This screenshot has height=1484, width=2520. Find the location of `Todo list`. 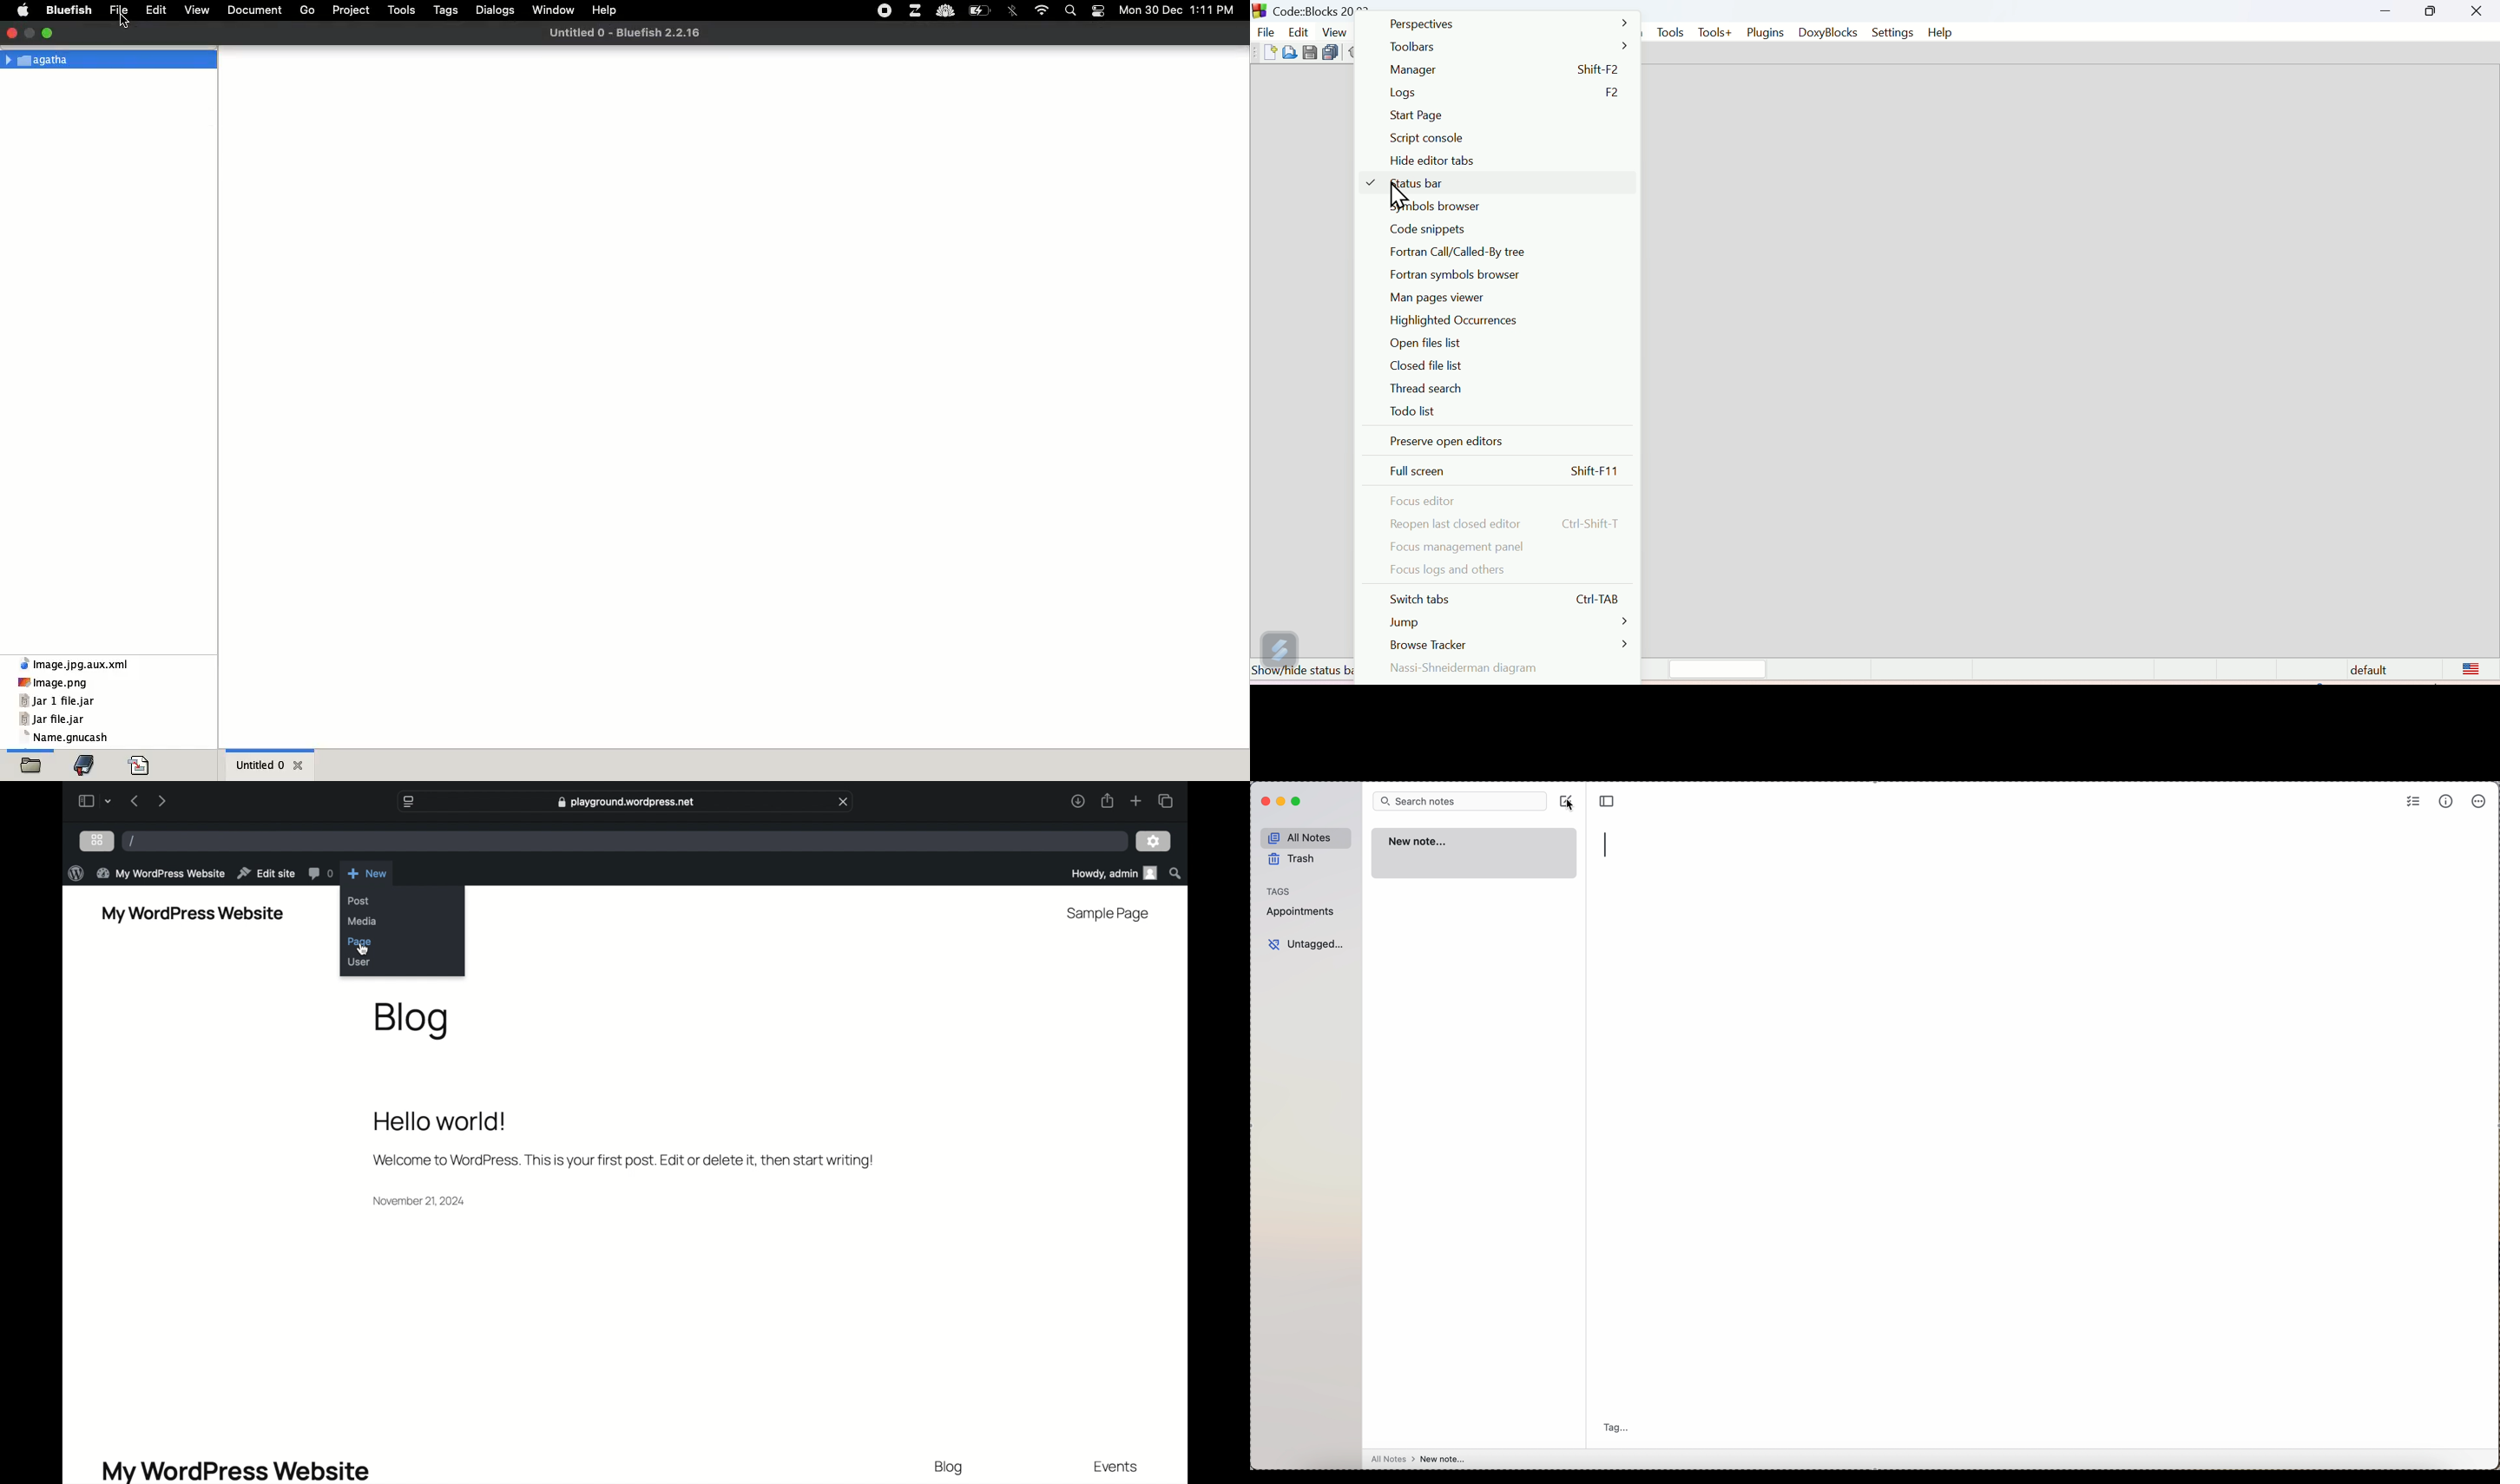

Todo list is located at coordinates (1412, 410).